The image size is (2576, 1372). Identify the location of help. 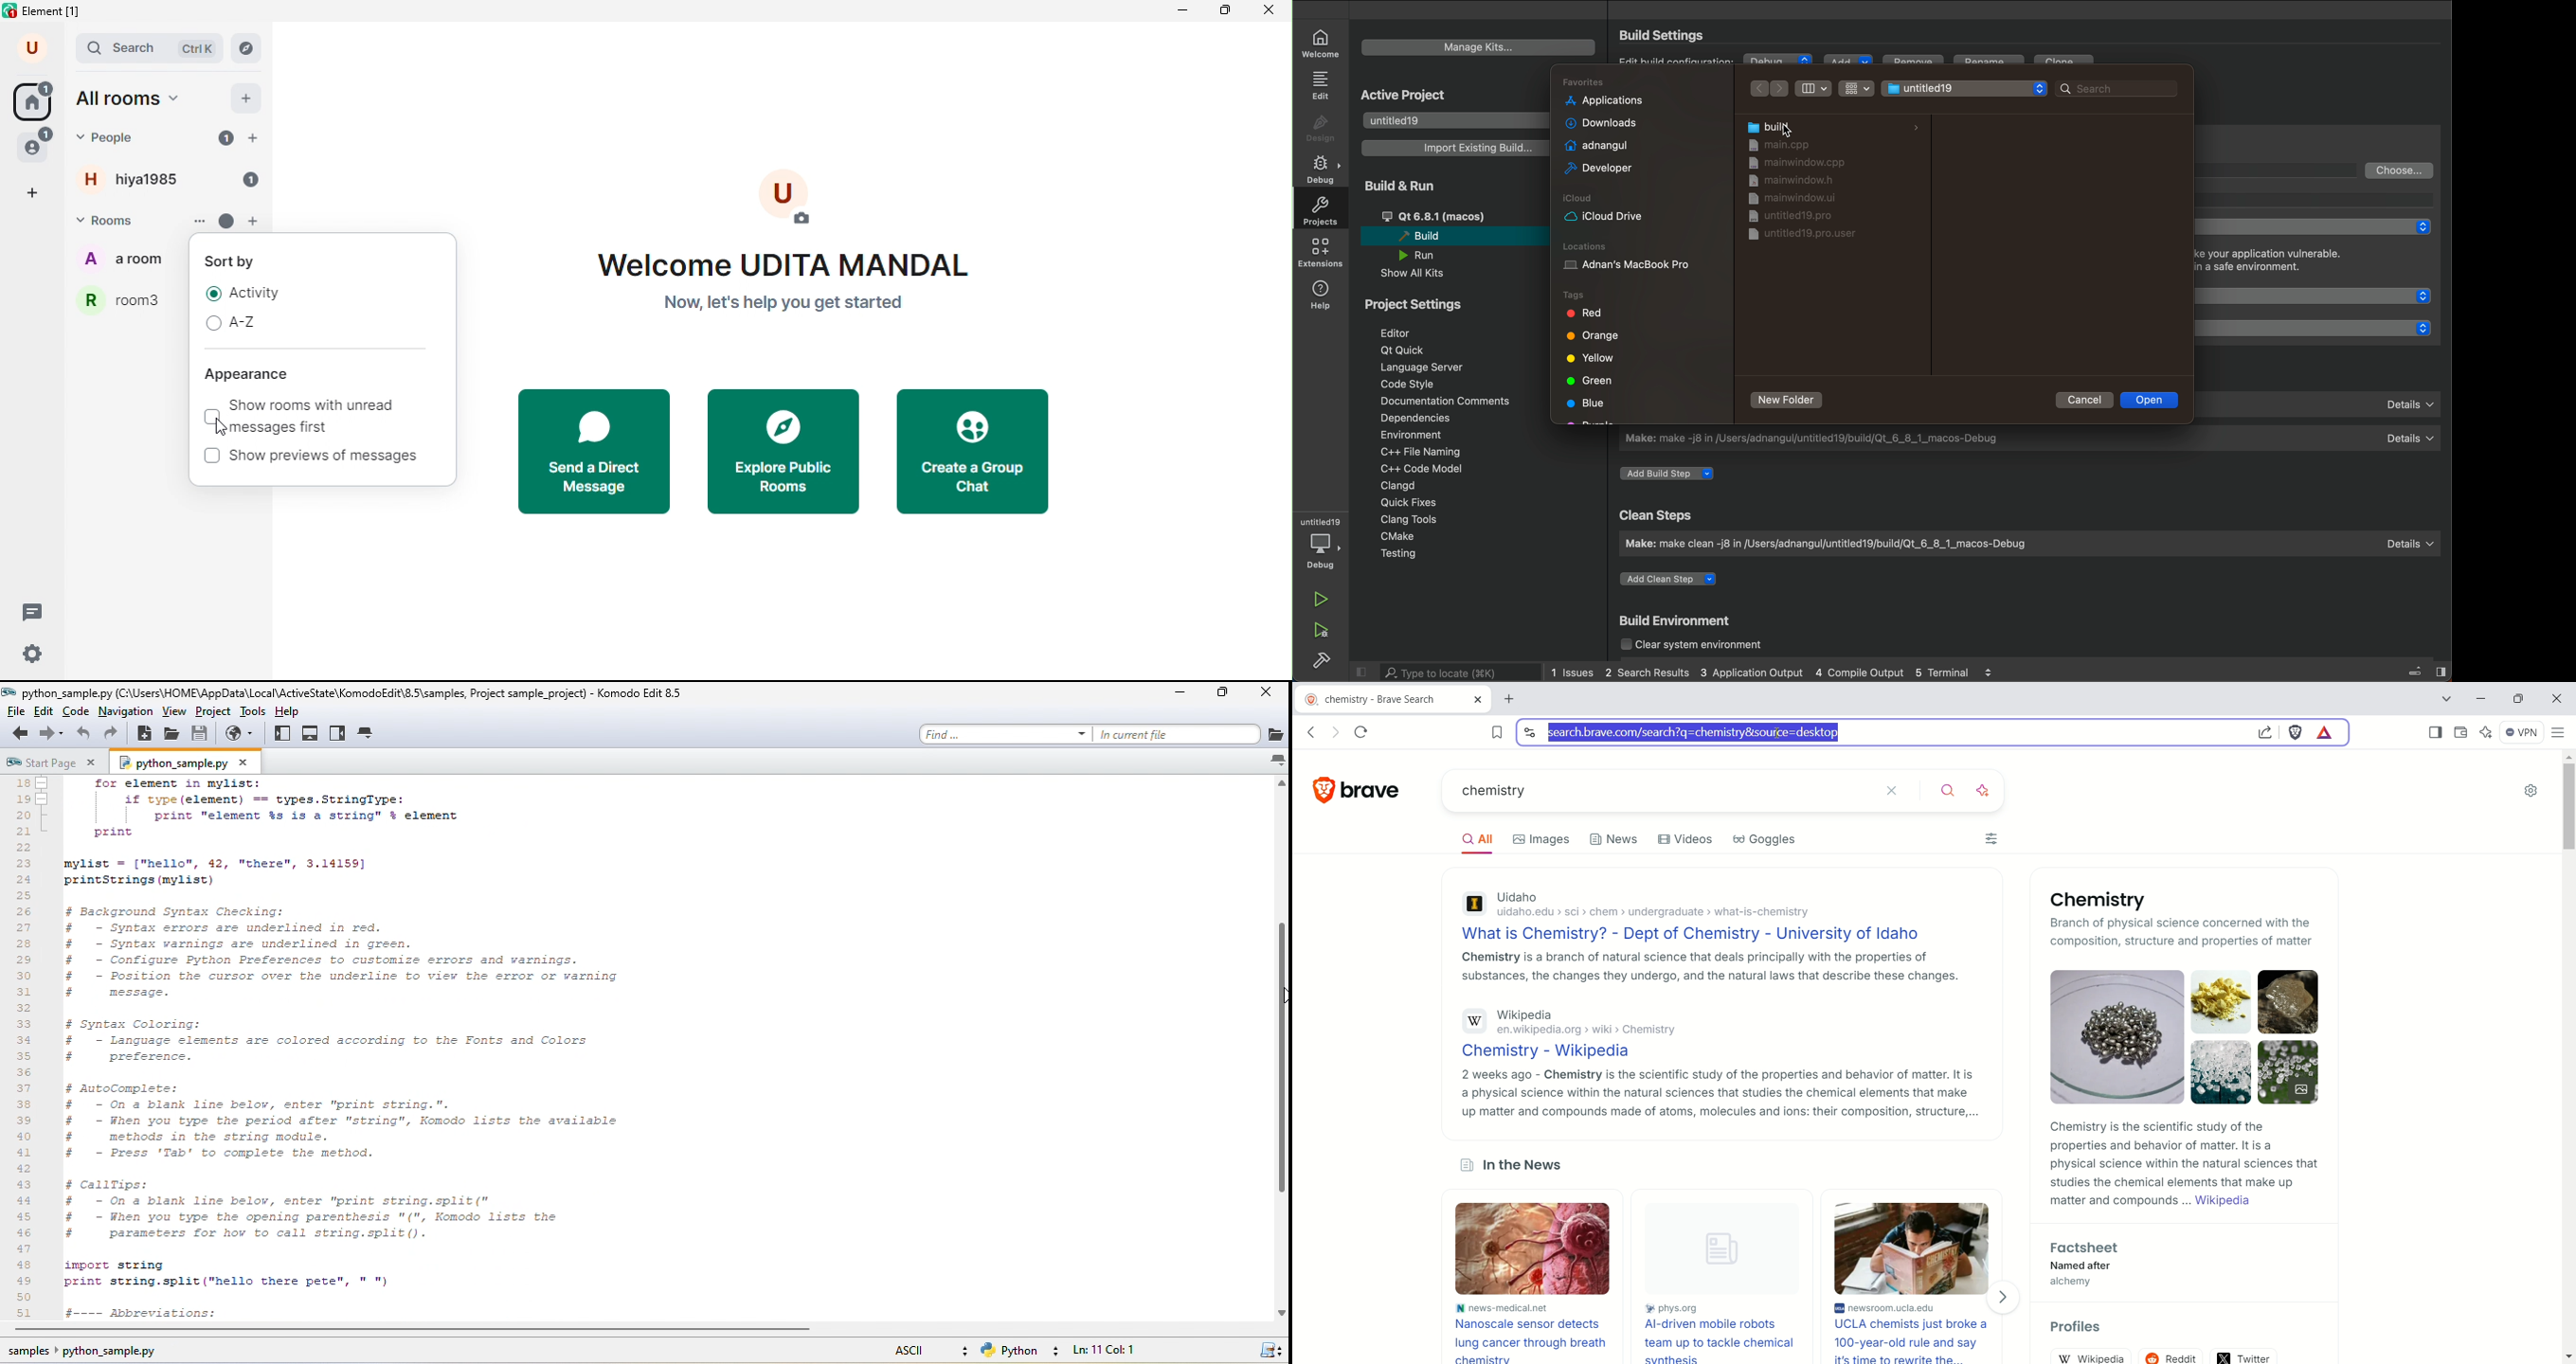
(1322, 293).